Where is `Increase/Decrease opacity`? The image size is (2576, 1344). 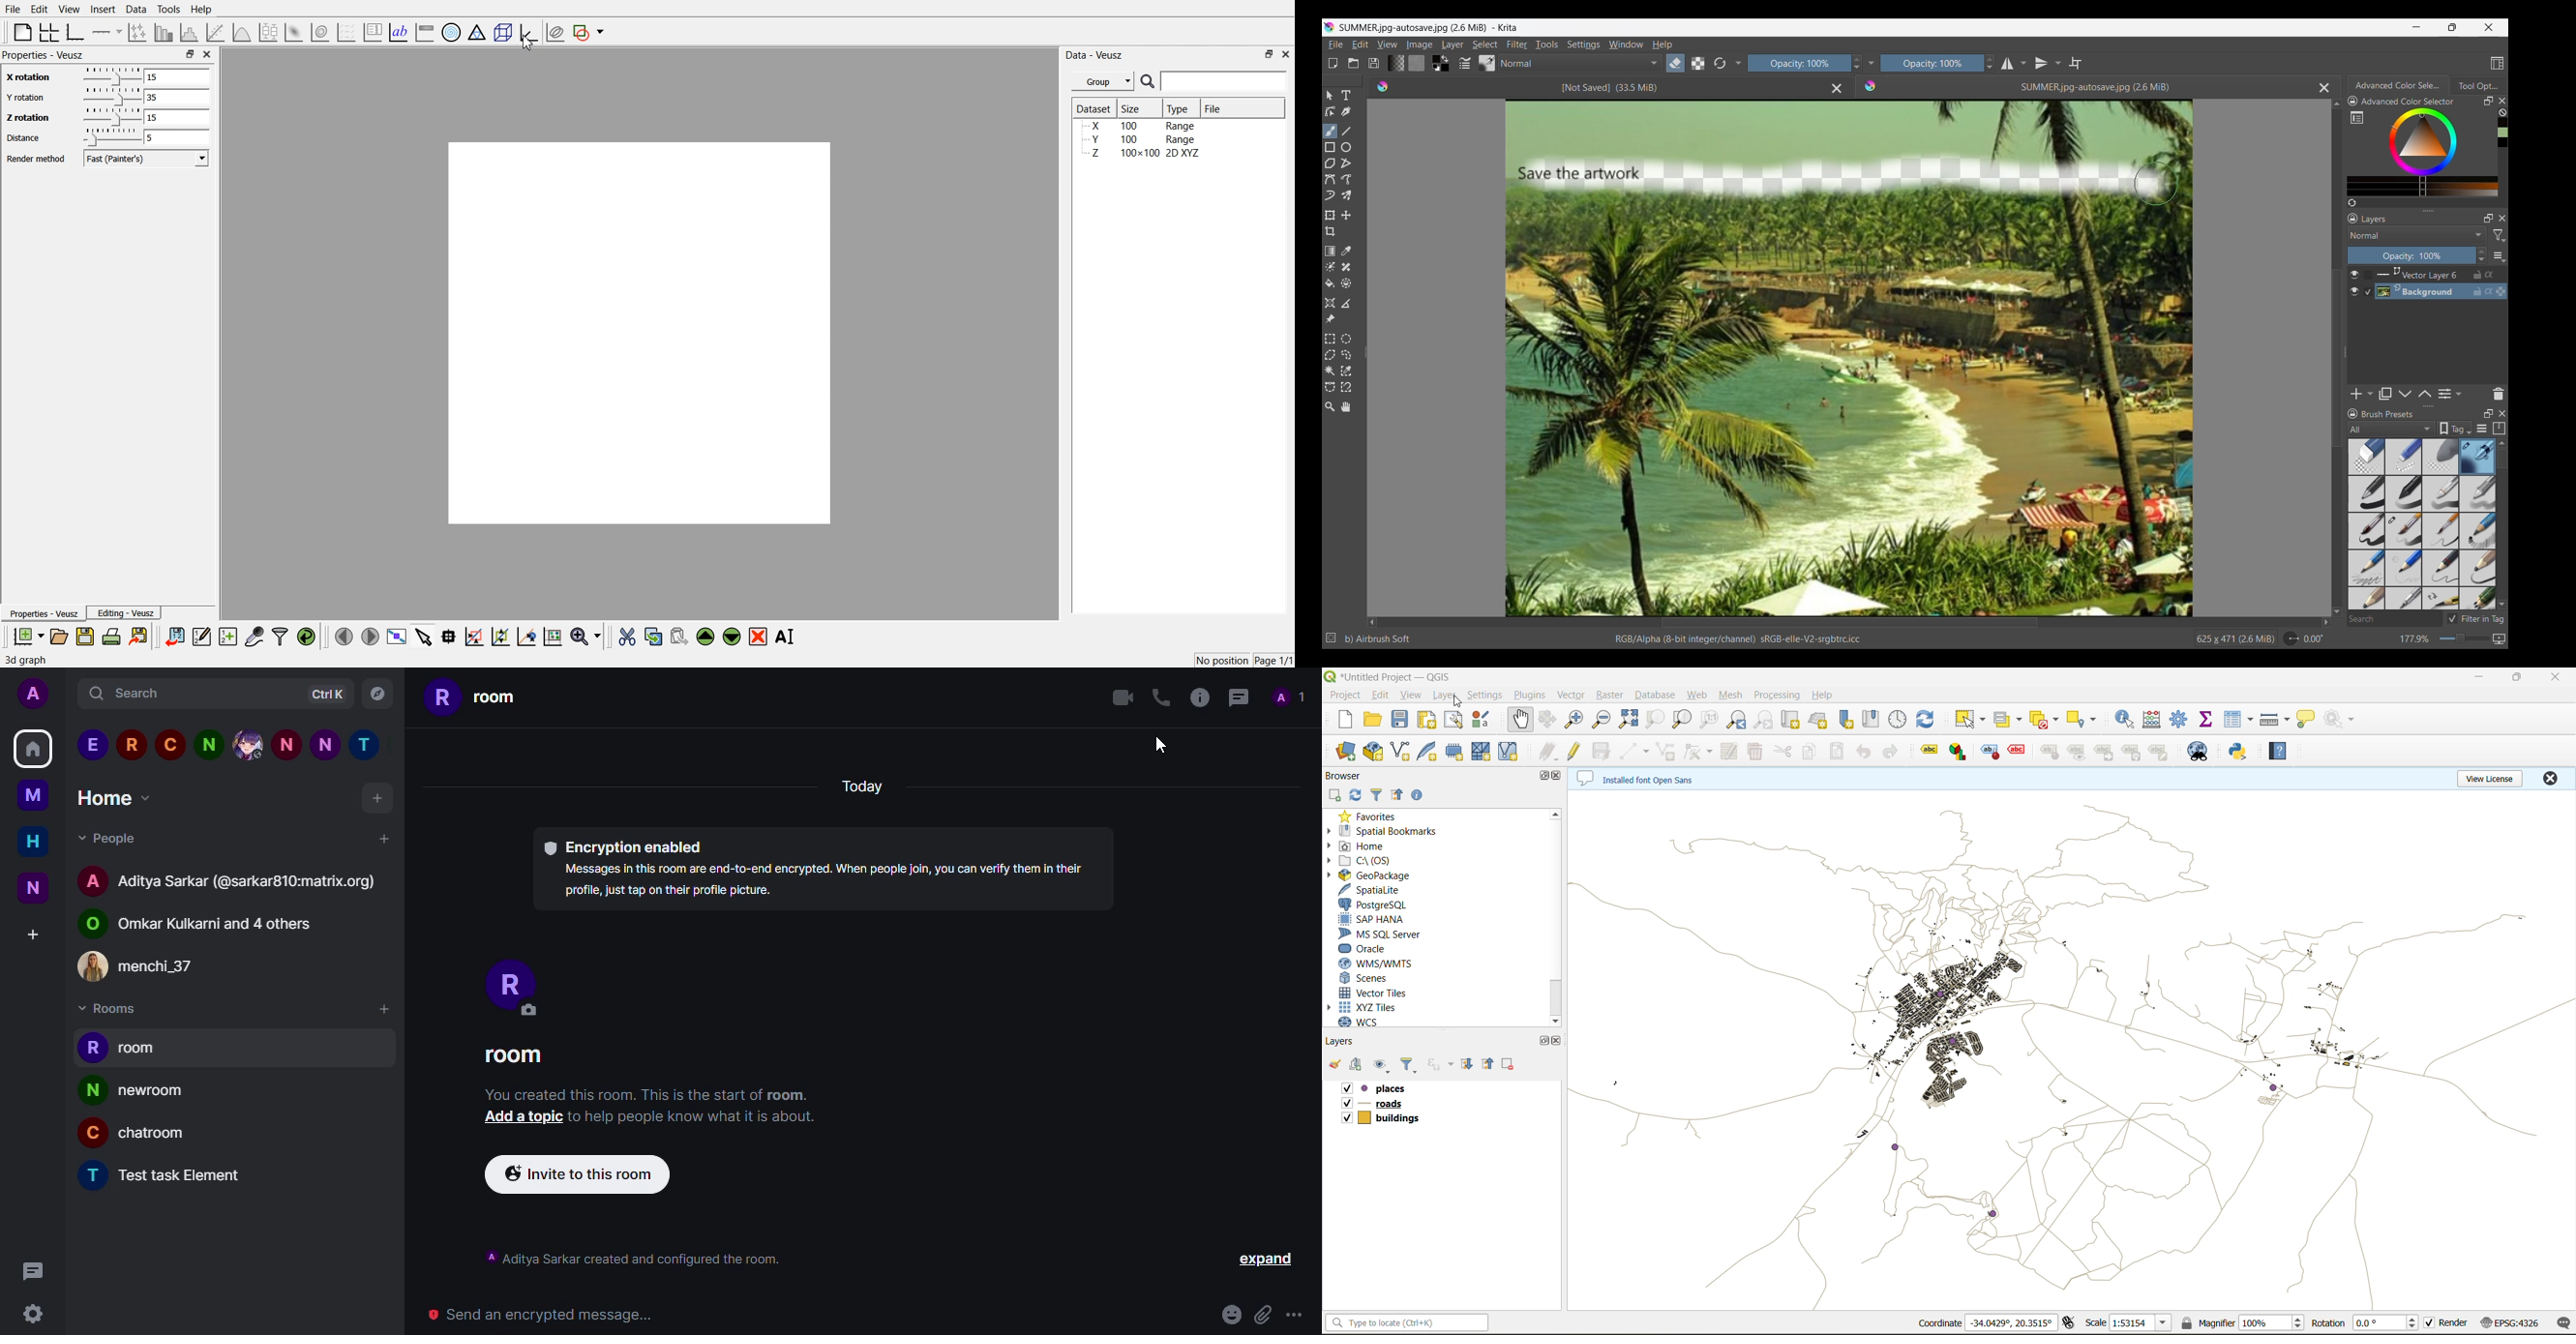
Increase/Decrease opacity is located at coordinates (2482, 255).